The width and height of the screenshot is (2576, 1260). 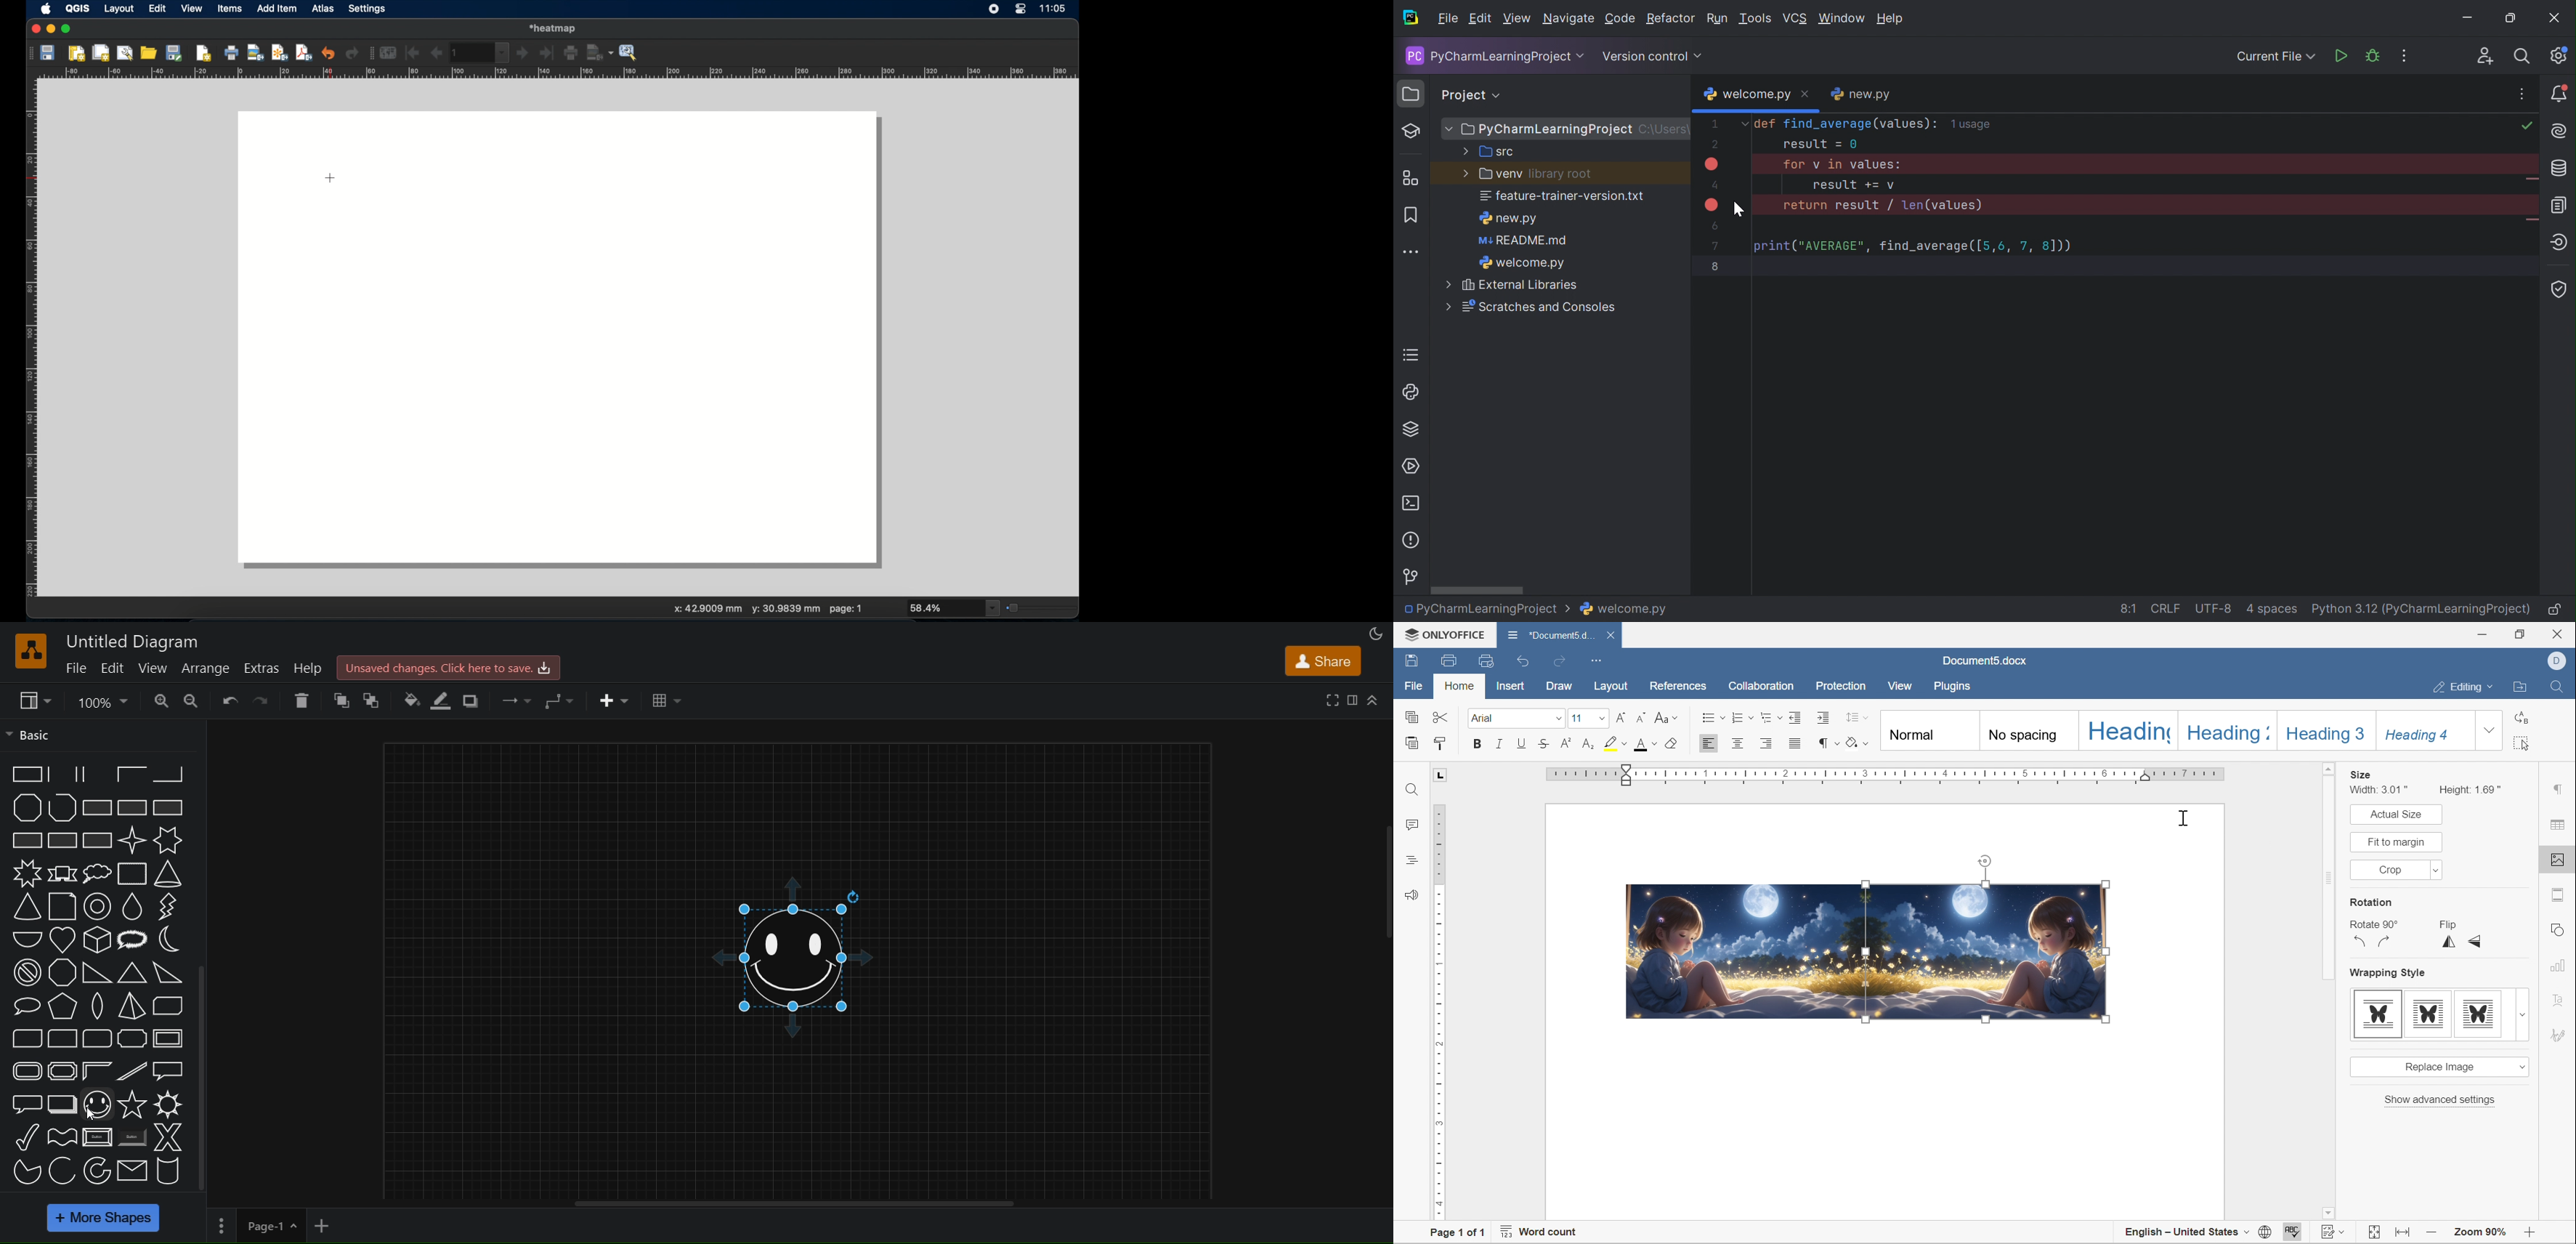 I want to click on arrange, so click(x=205, y=668).